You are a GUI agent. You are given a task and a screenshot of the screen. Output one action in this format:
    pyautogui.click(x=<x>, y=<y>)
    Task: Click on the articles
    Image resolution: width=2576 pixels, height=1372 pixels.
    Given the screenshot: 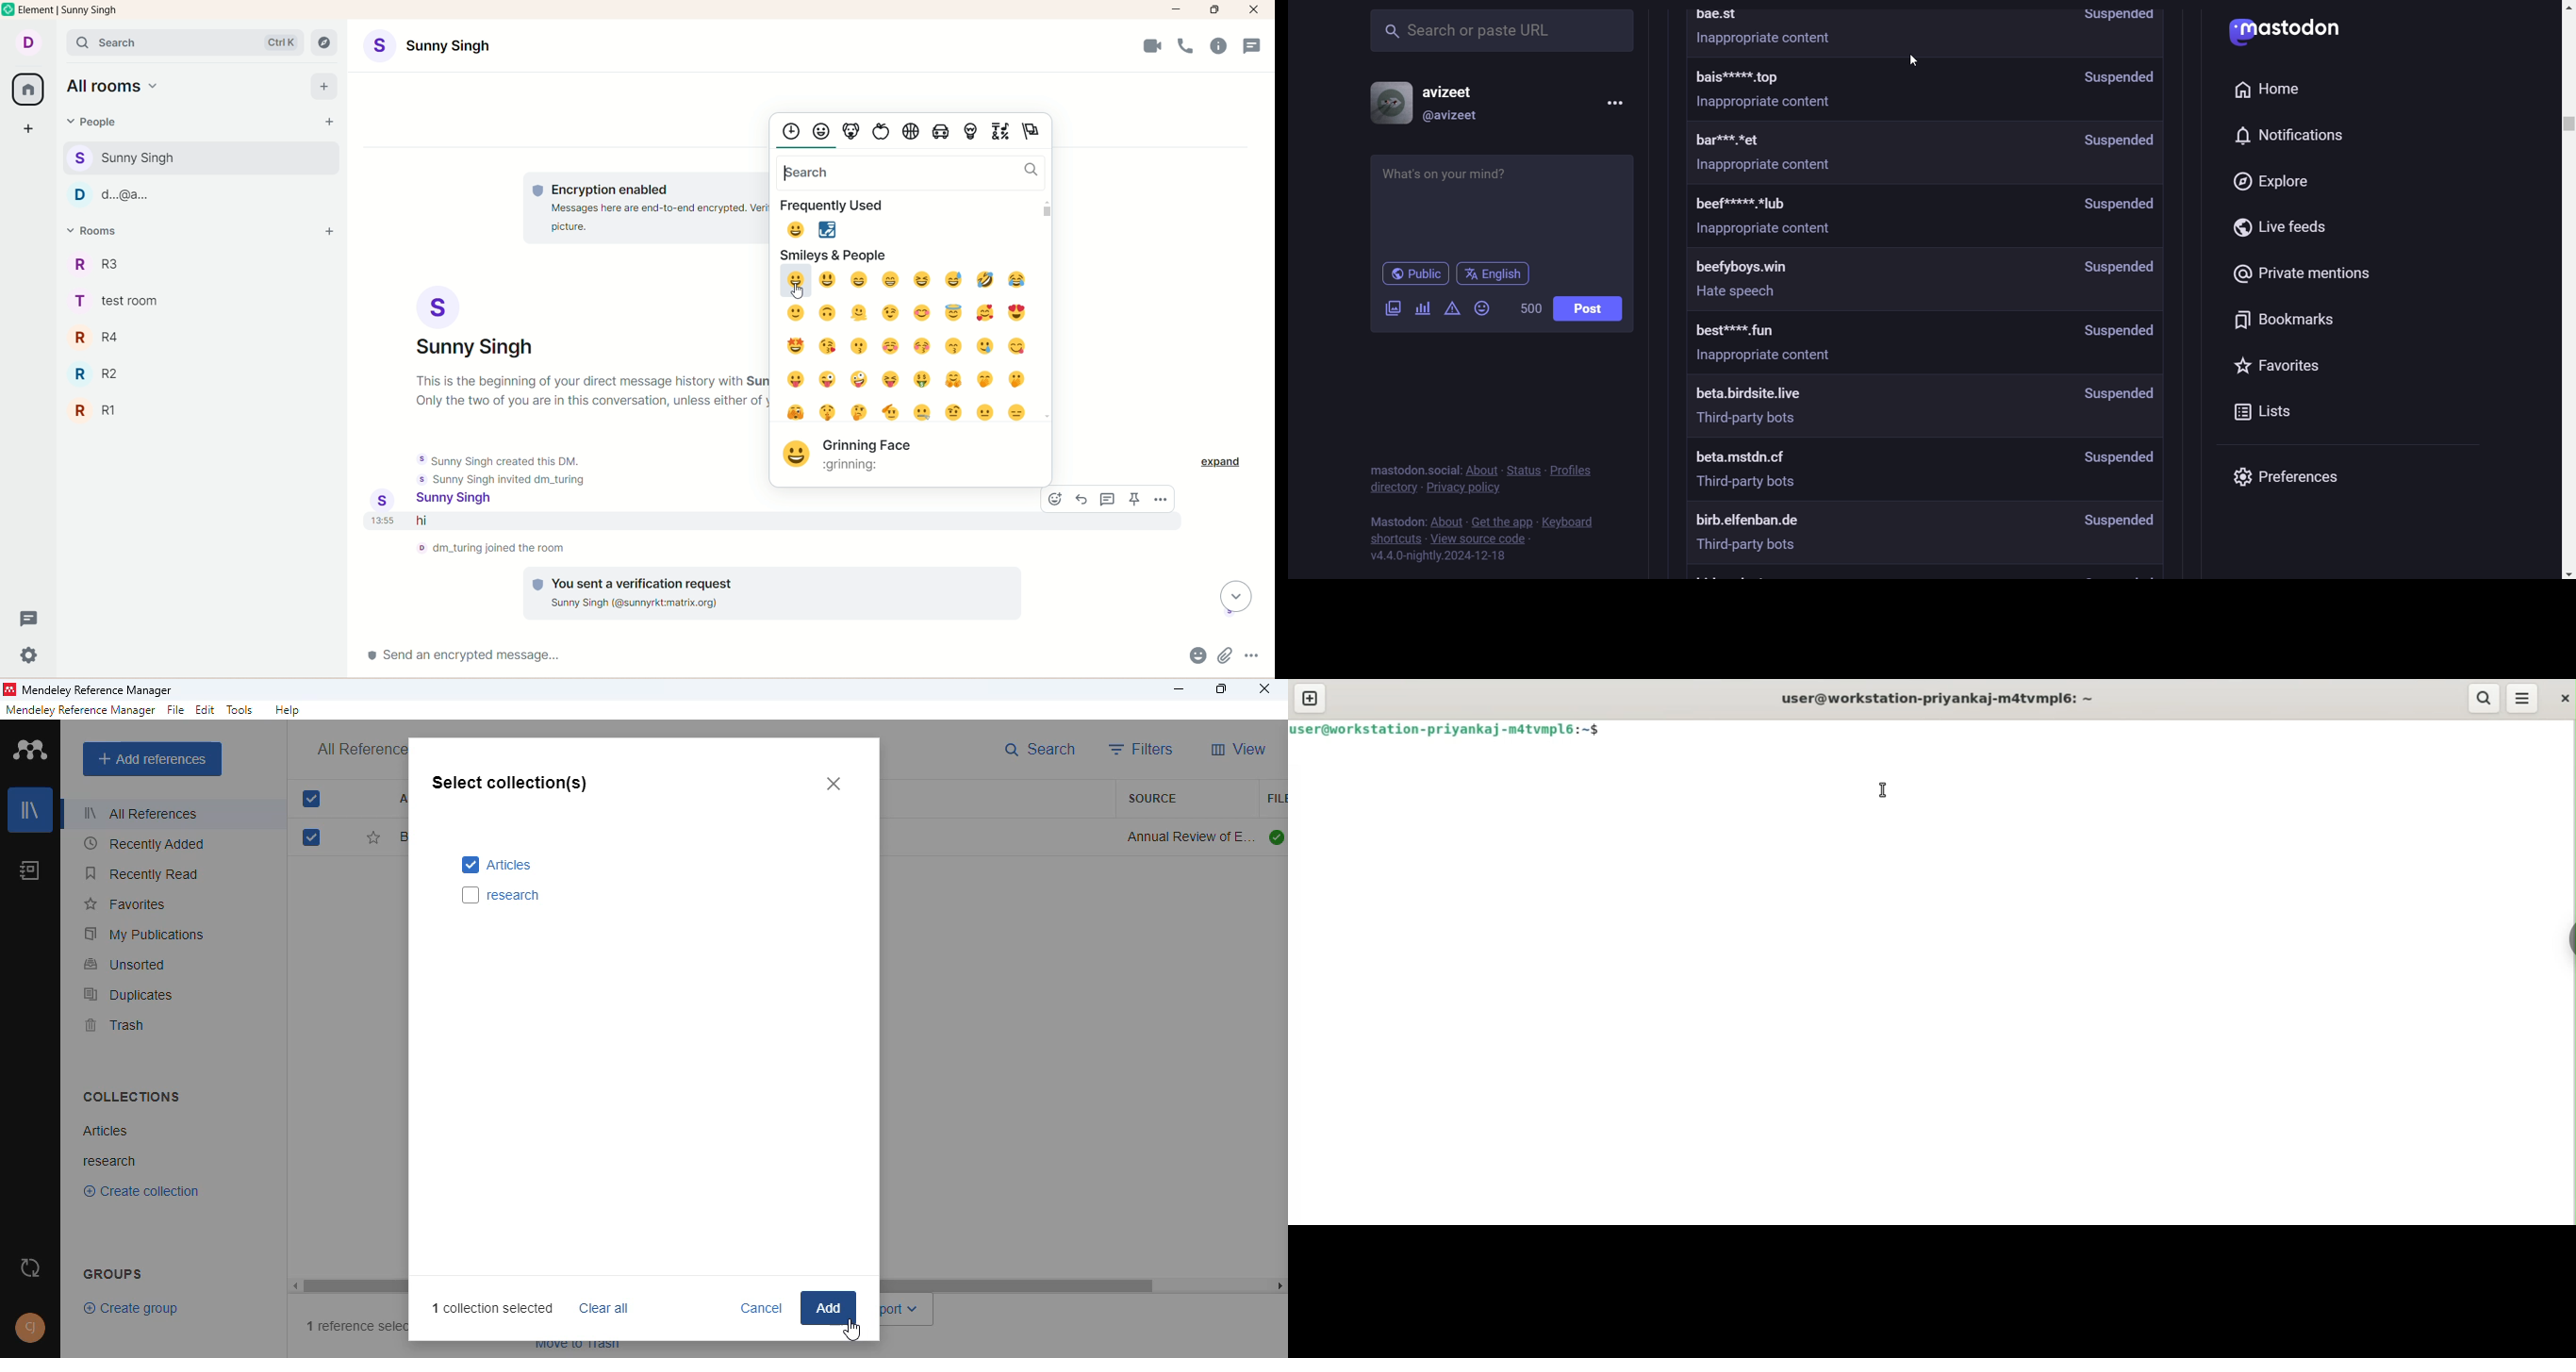 What is the action you would take?
    pyautogui.click(x=511, y=864)
    